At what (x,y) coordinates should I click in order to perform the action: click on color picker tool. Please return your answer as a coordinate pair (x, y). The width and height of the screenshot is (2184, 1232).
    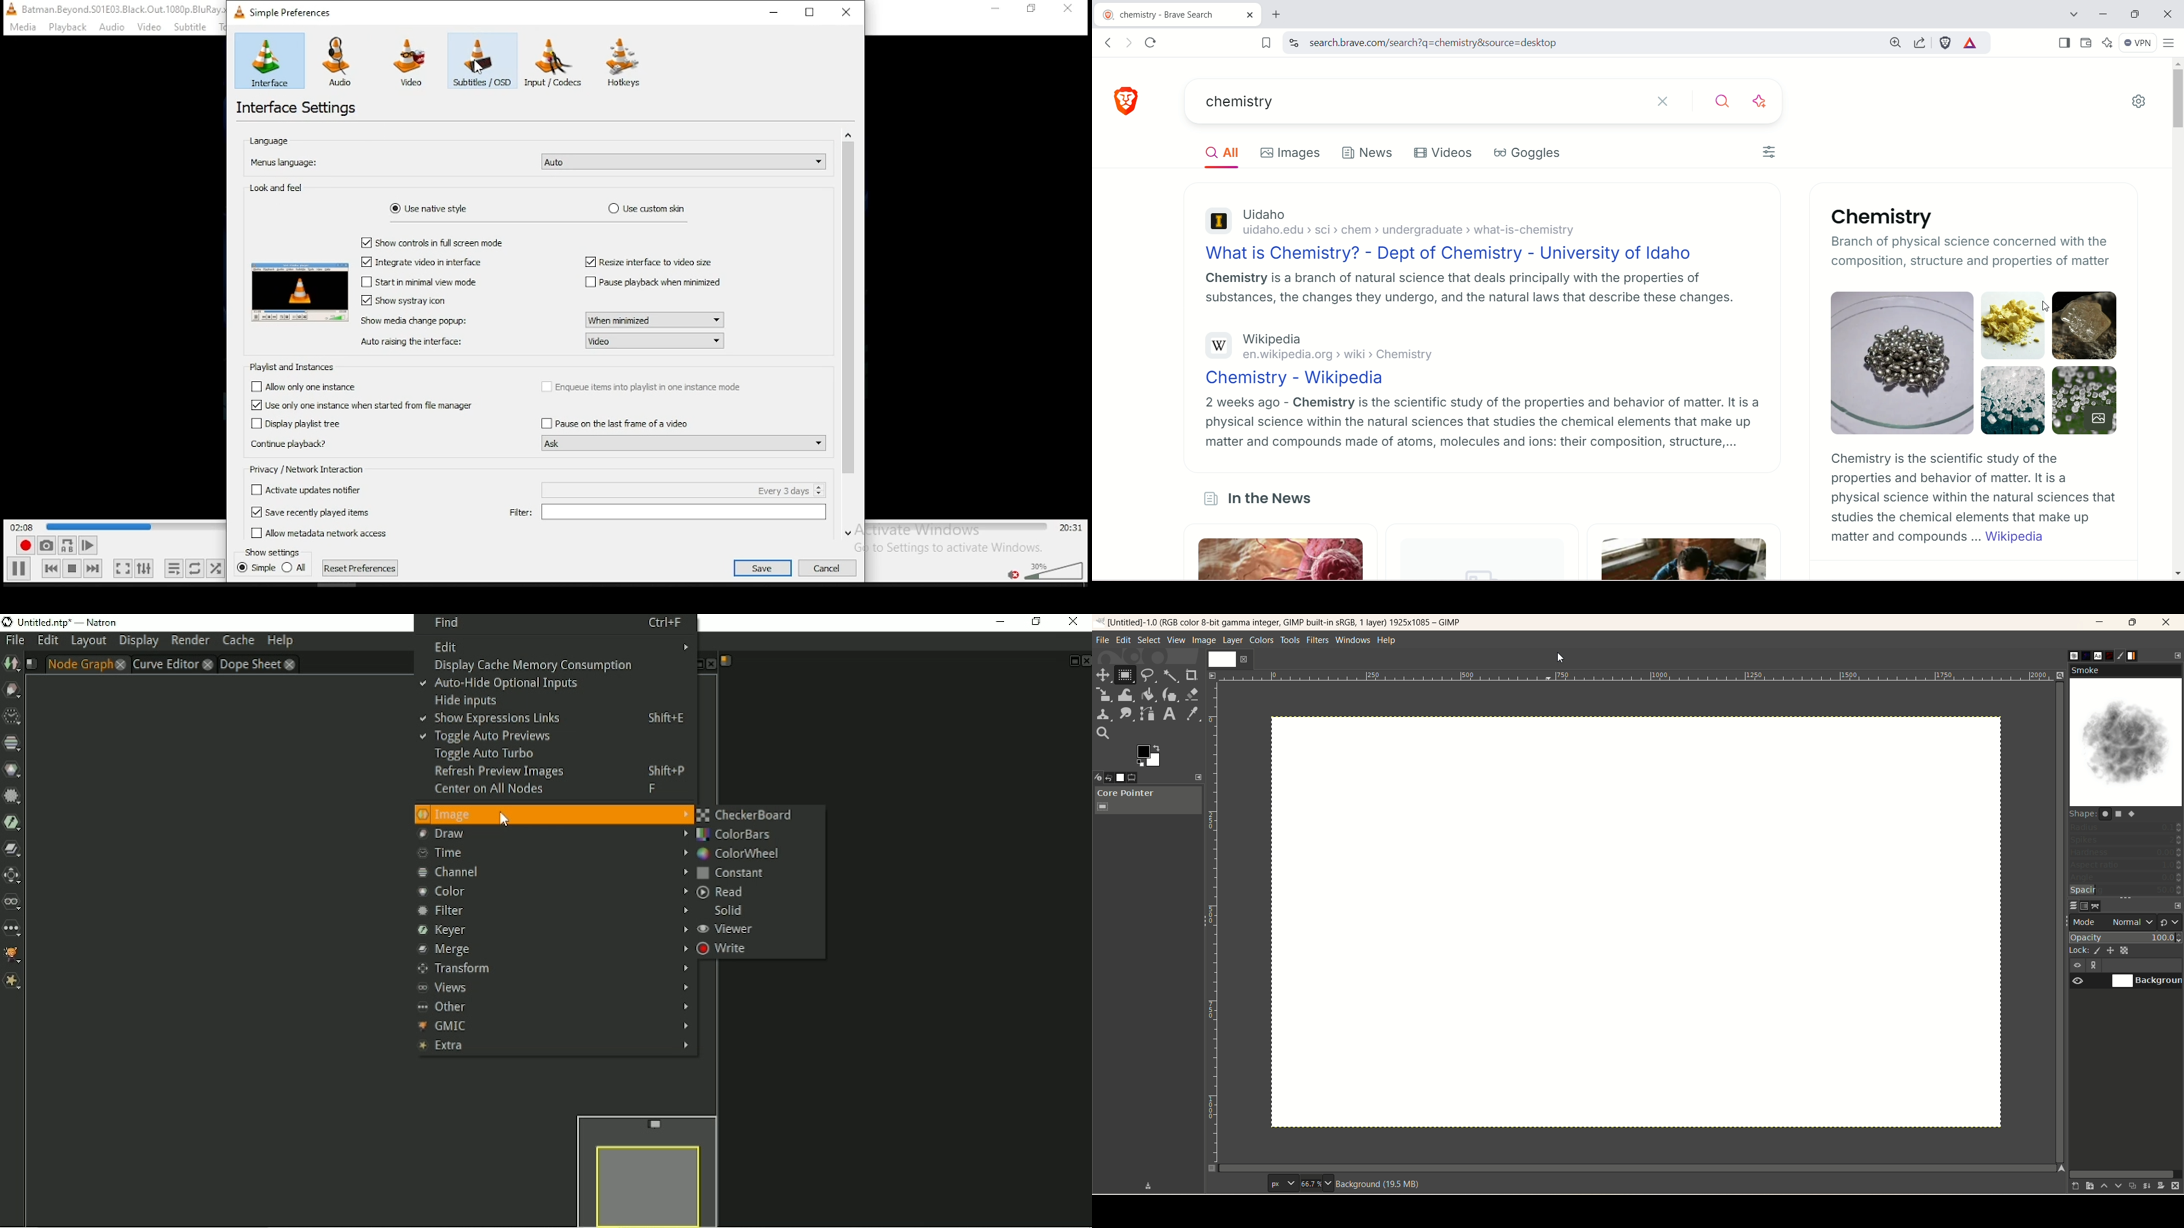
    Looking at the image, I should click on (1194, 715).